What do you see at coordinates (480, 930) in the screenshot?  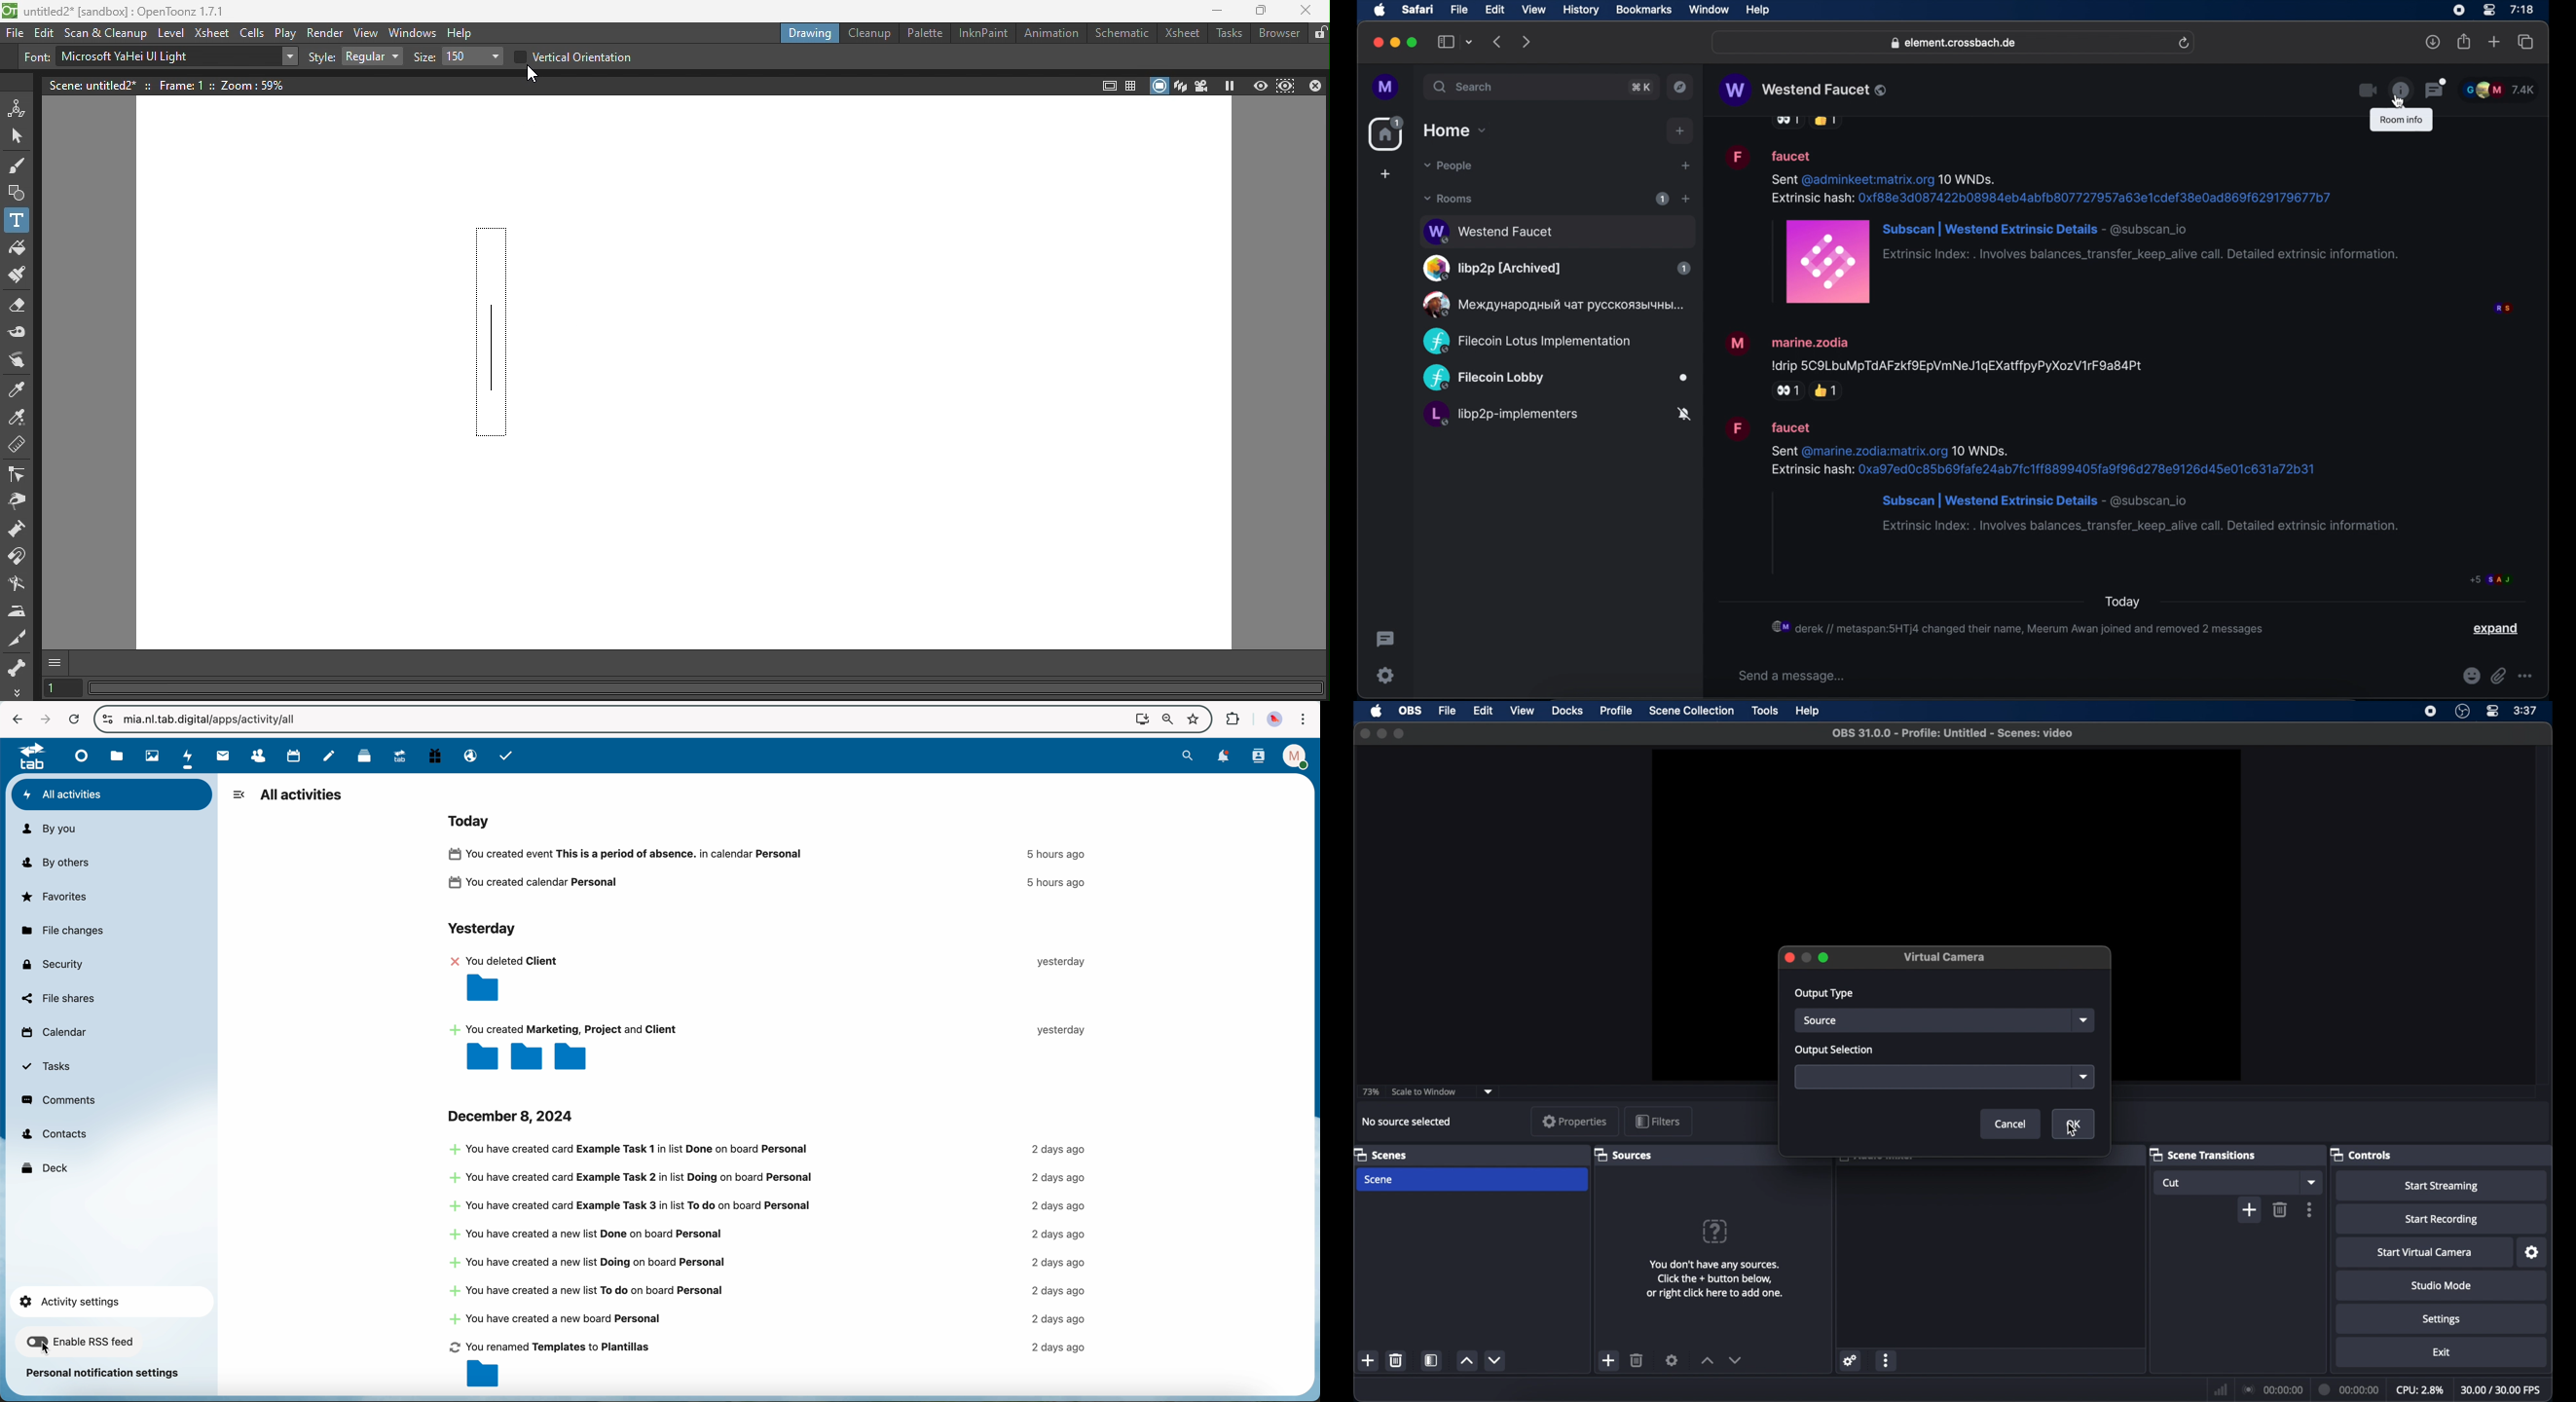 I see `yesterday` at bounding box center [480, 930].